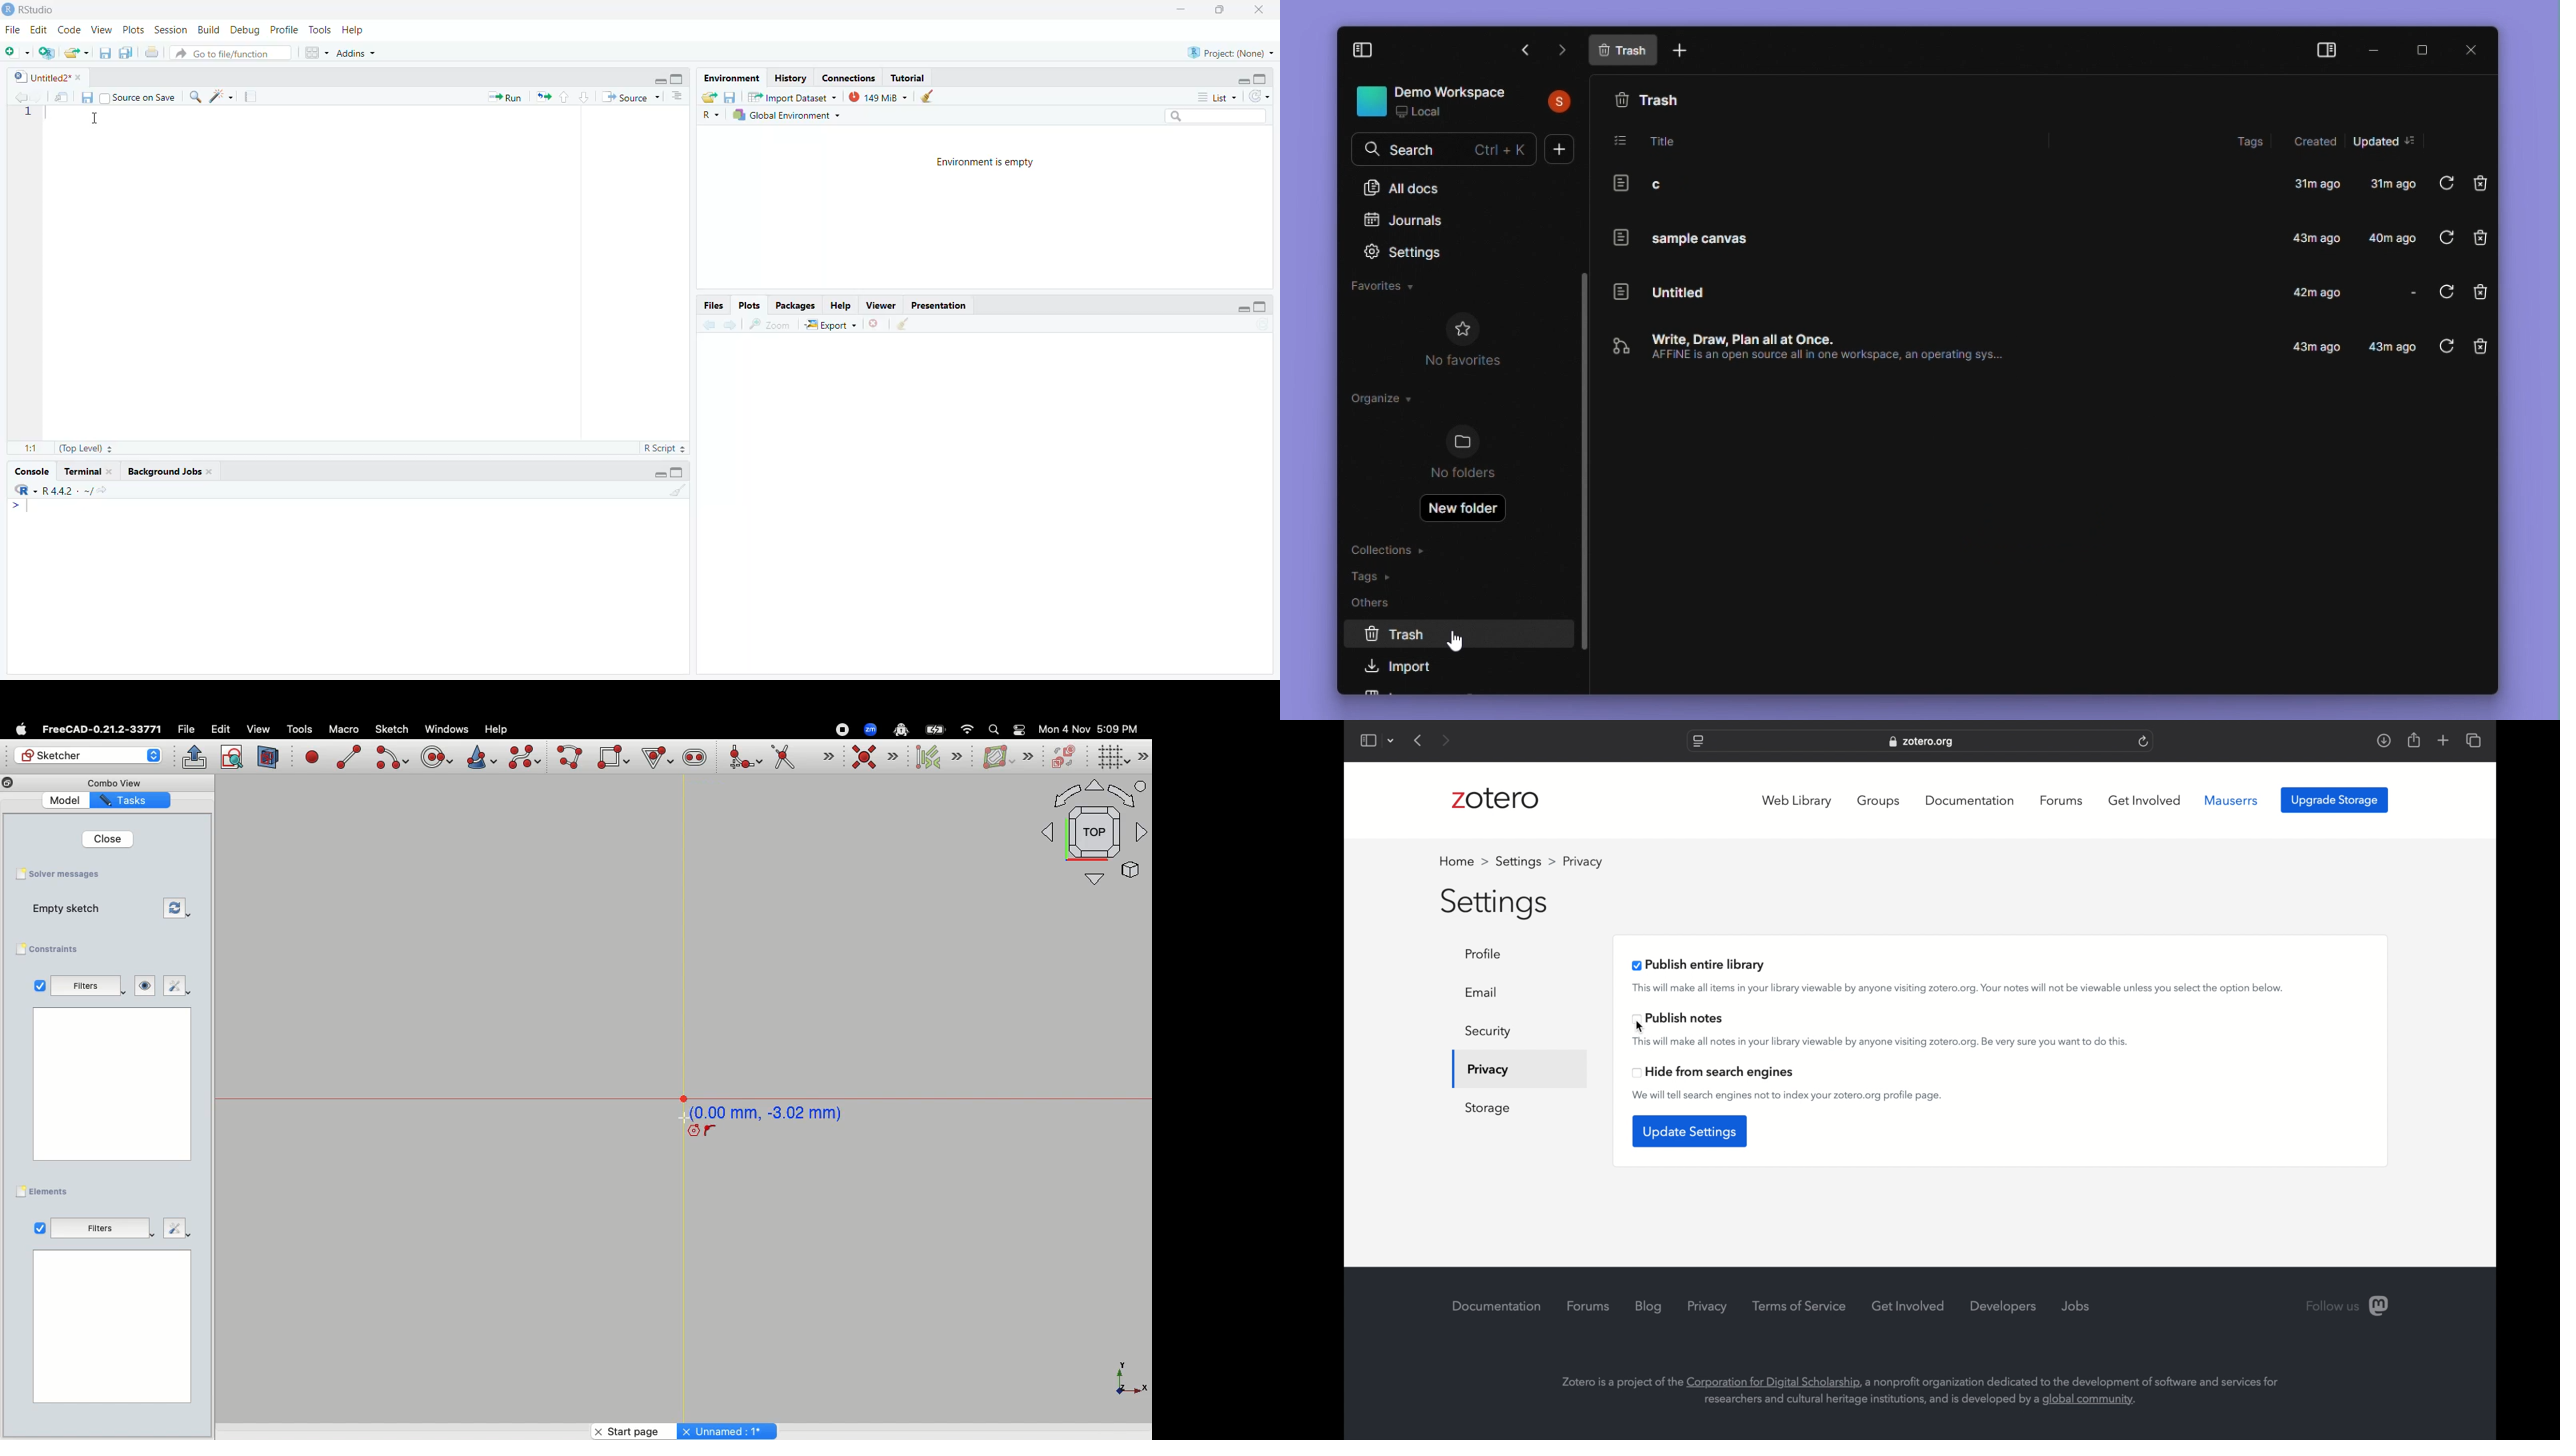  Describe the element at coordinates (319, 29) in the screenshot. I see `Tools` at that location.